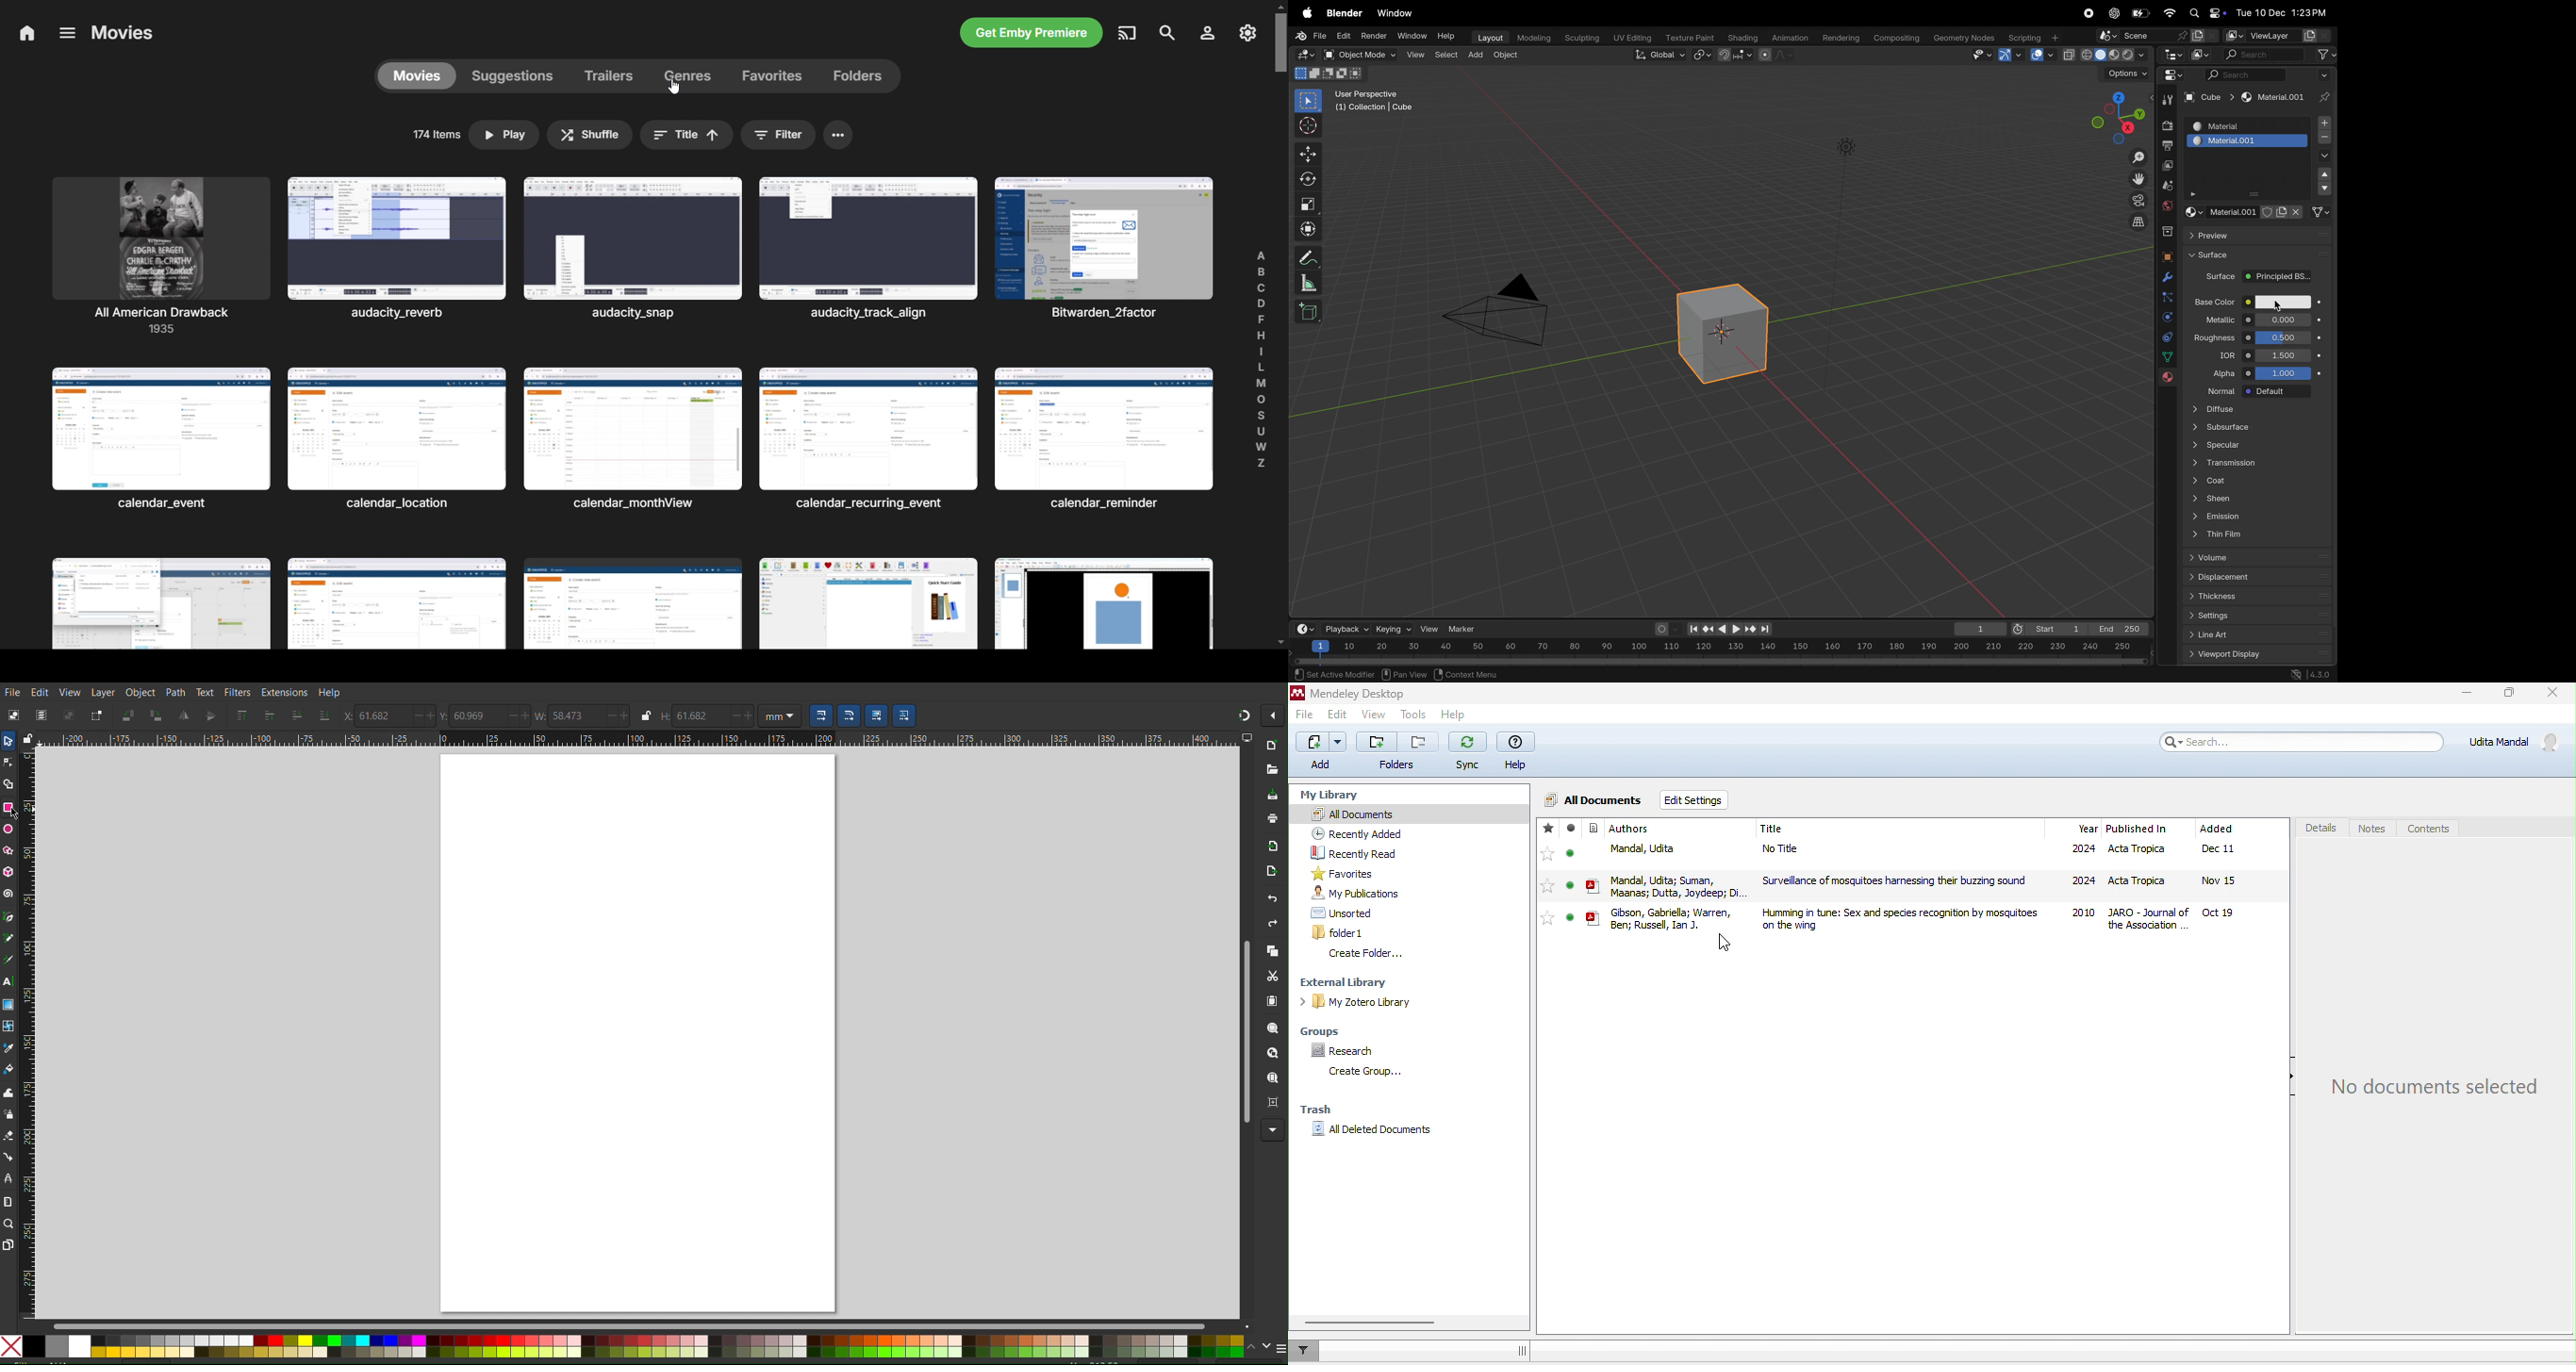  Describe the element at coordinates (1275, 978) in the screenshot. I see `Cut` at that location.